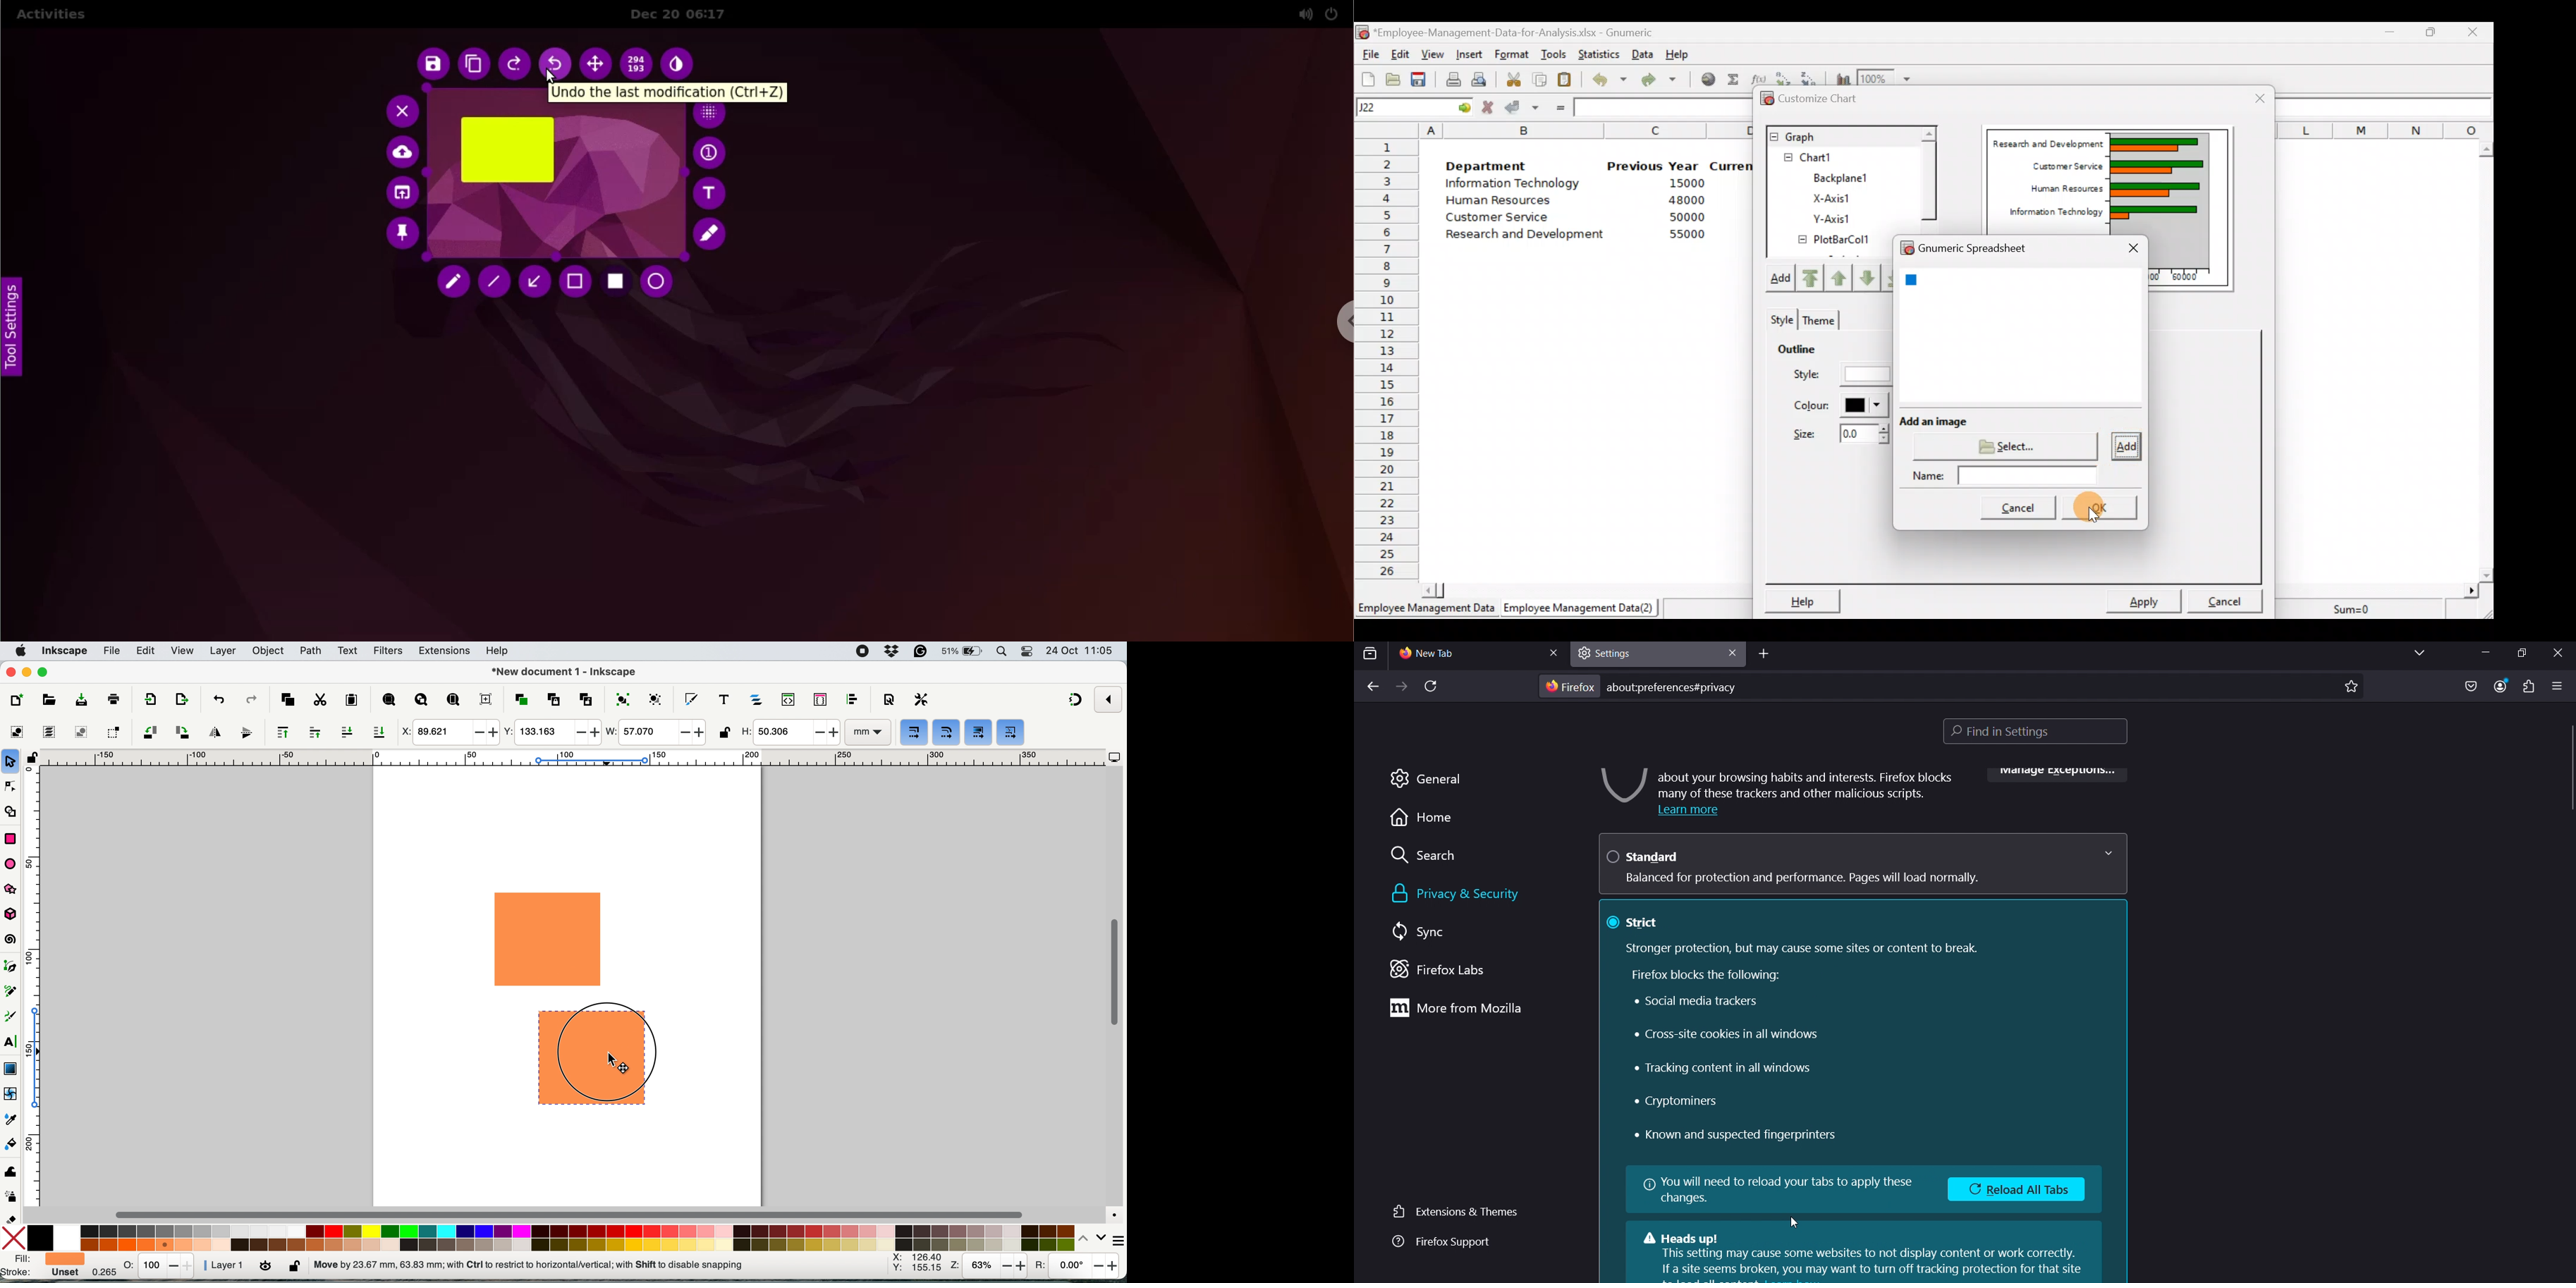  I want to click on texts and fonts, so click(723, 699).